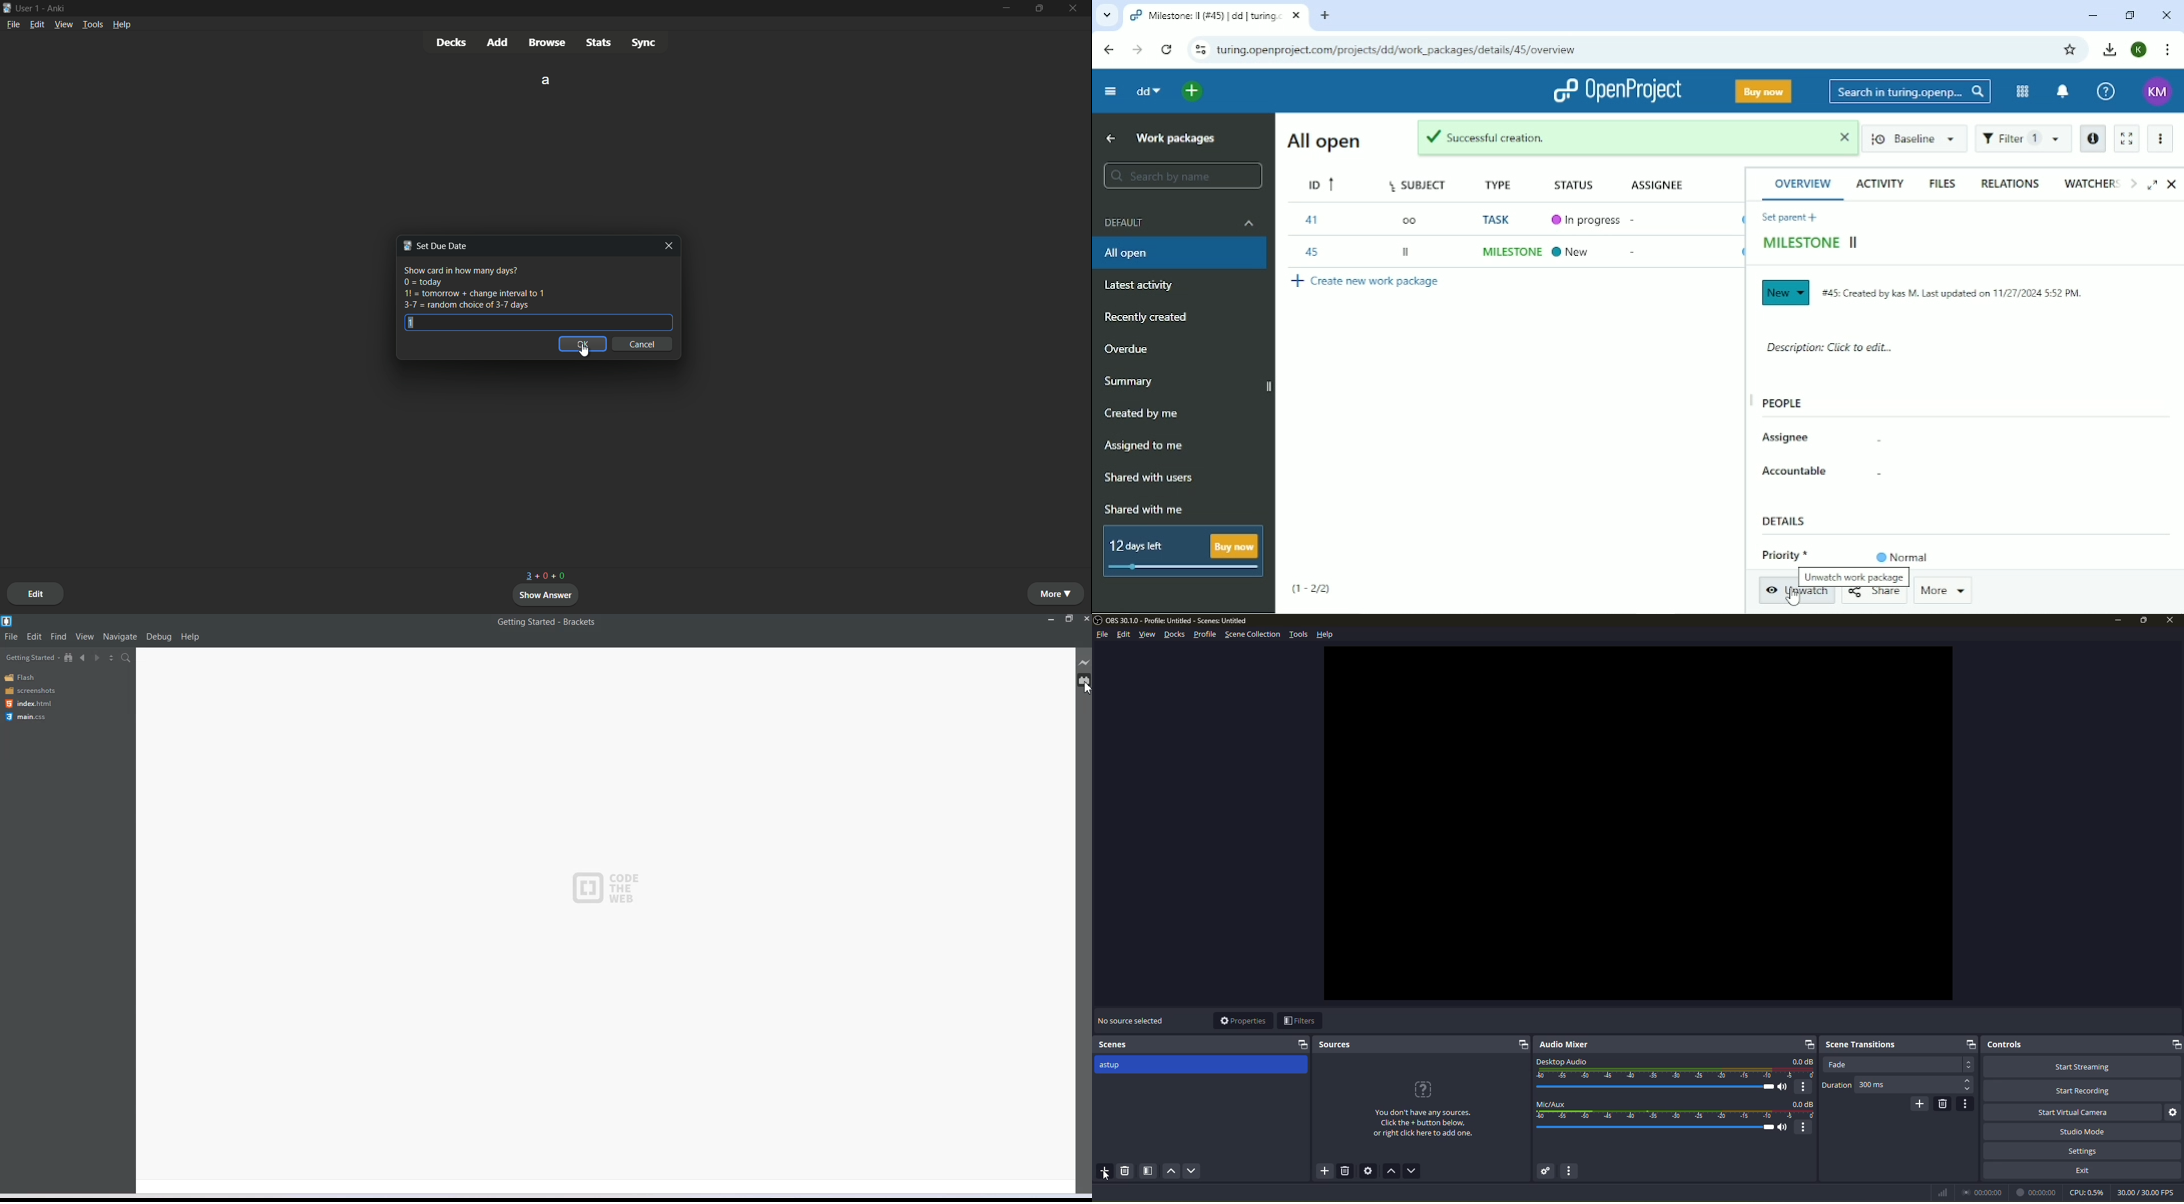 The height and width of the screenshot is (1204, 2184). What do you see at coordinates (32, 657) in the screenshot?
I see `Getting Started` at bounding box center [32, 657].